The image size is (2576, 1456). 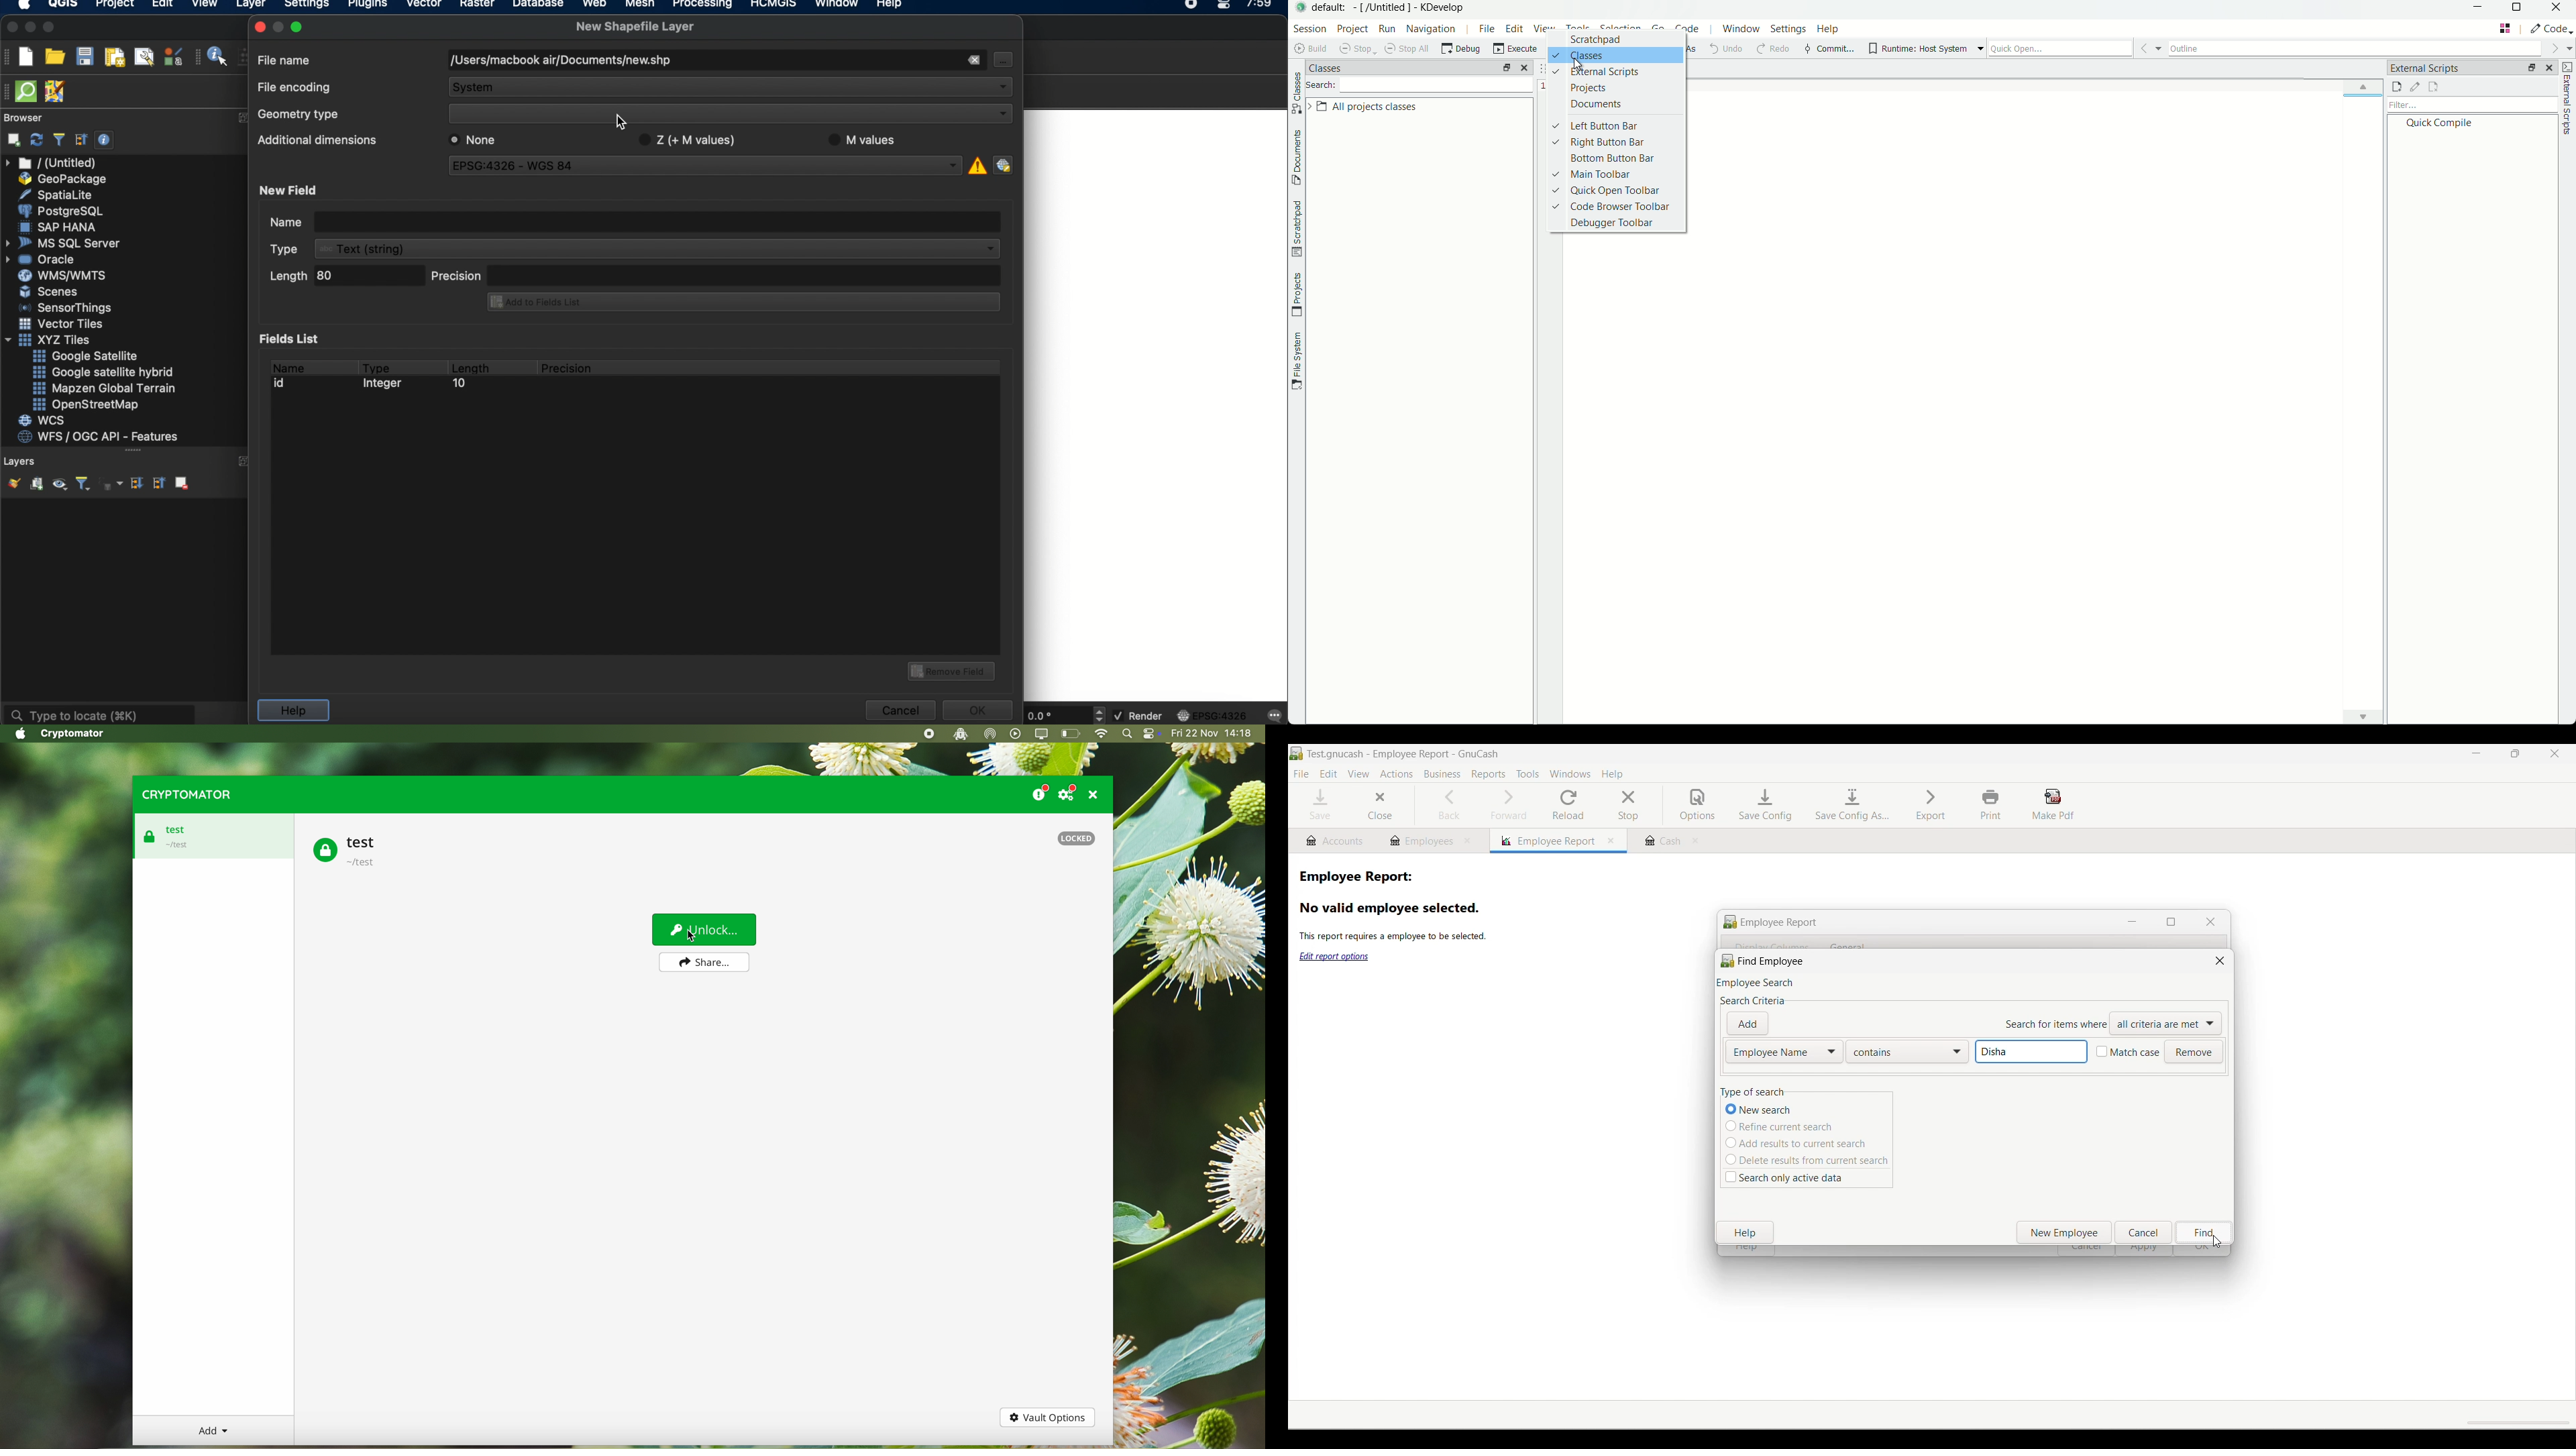 What do you see at coordinates (54, 57) in the screenshot?
I see `open project` at bounding box center [54, 57].